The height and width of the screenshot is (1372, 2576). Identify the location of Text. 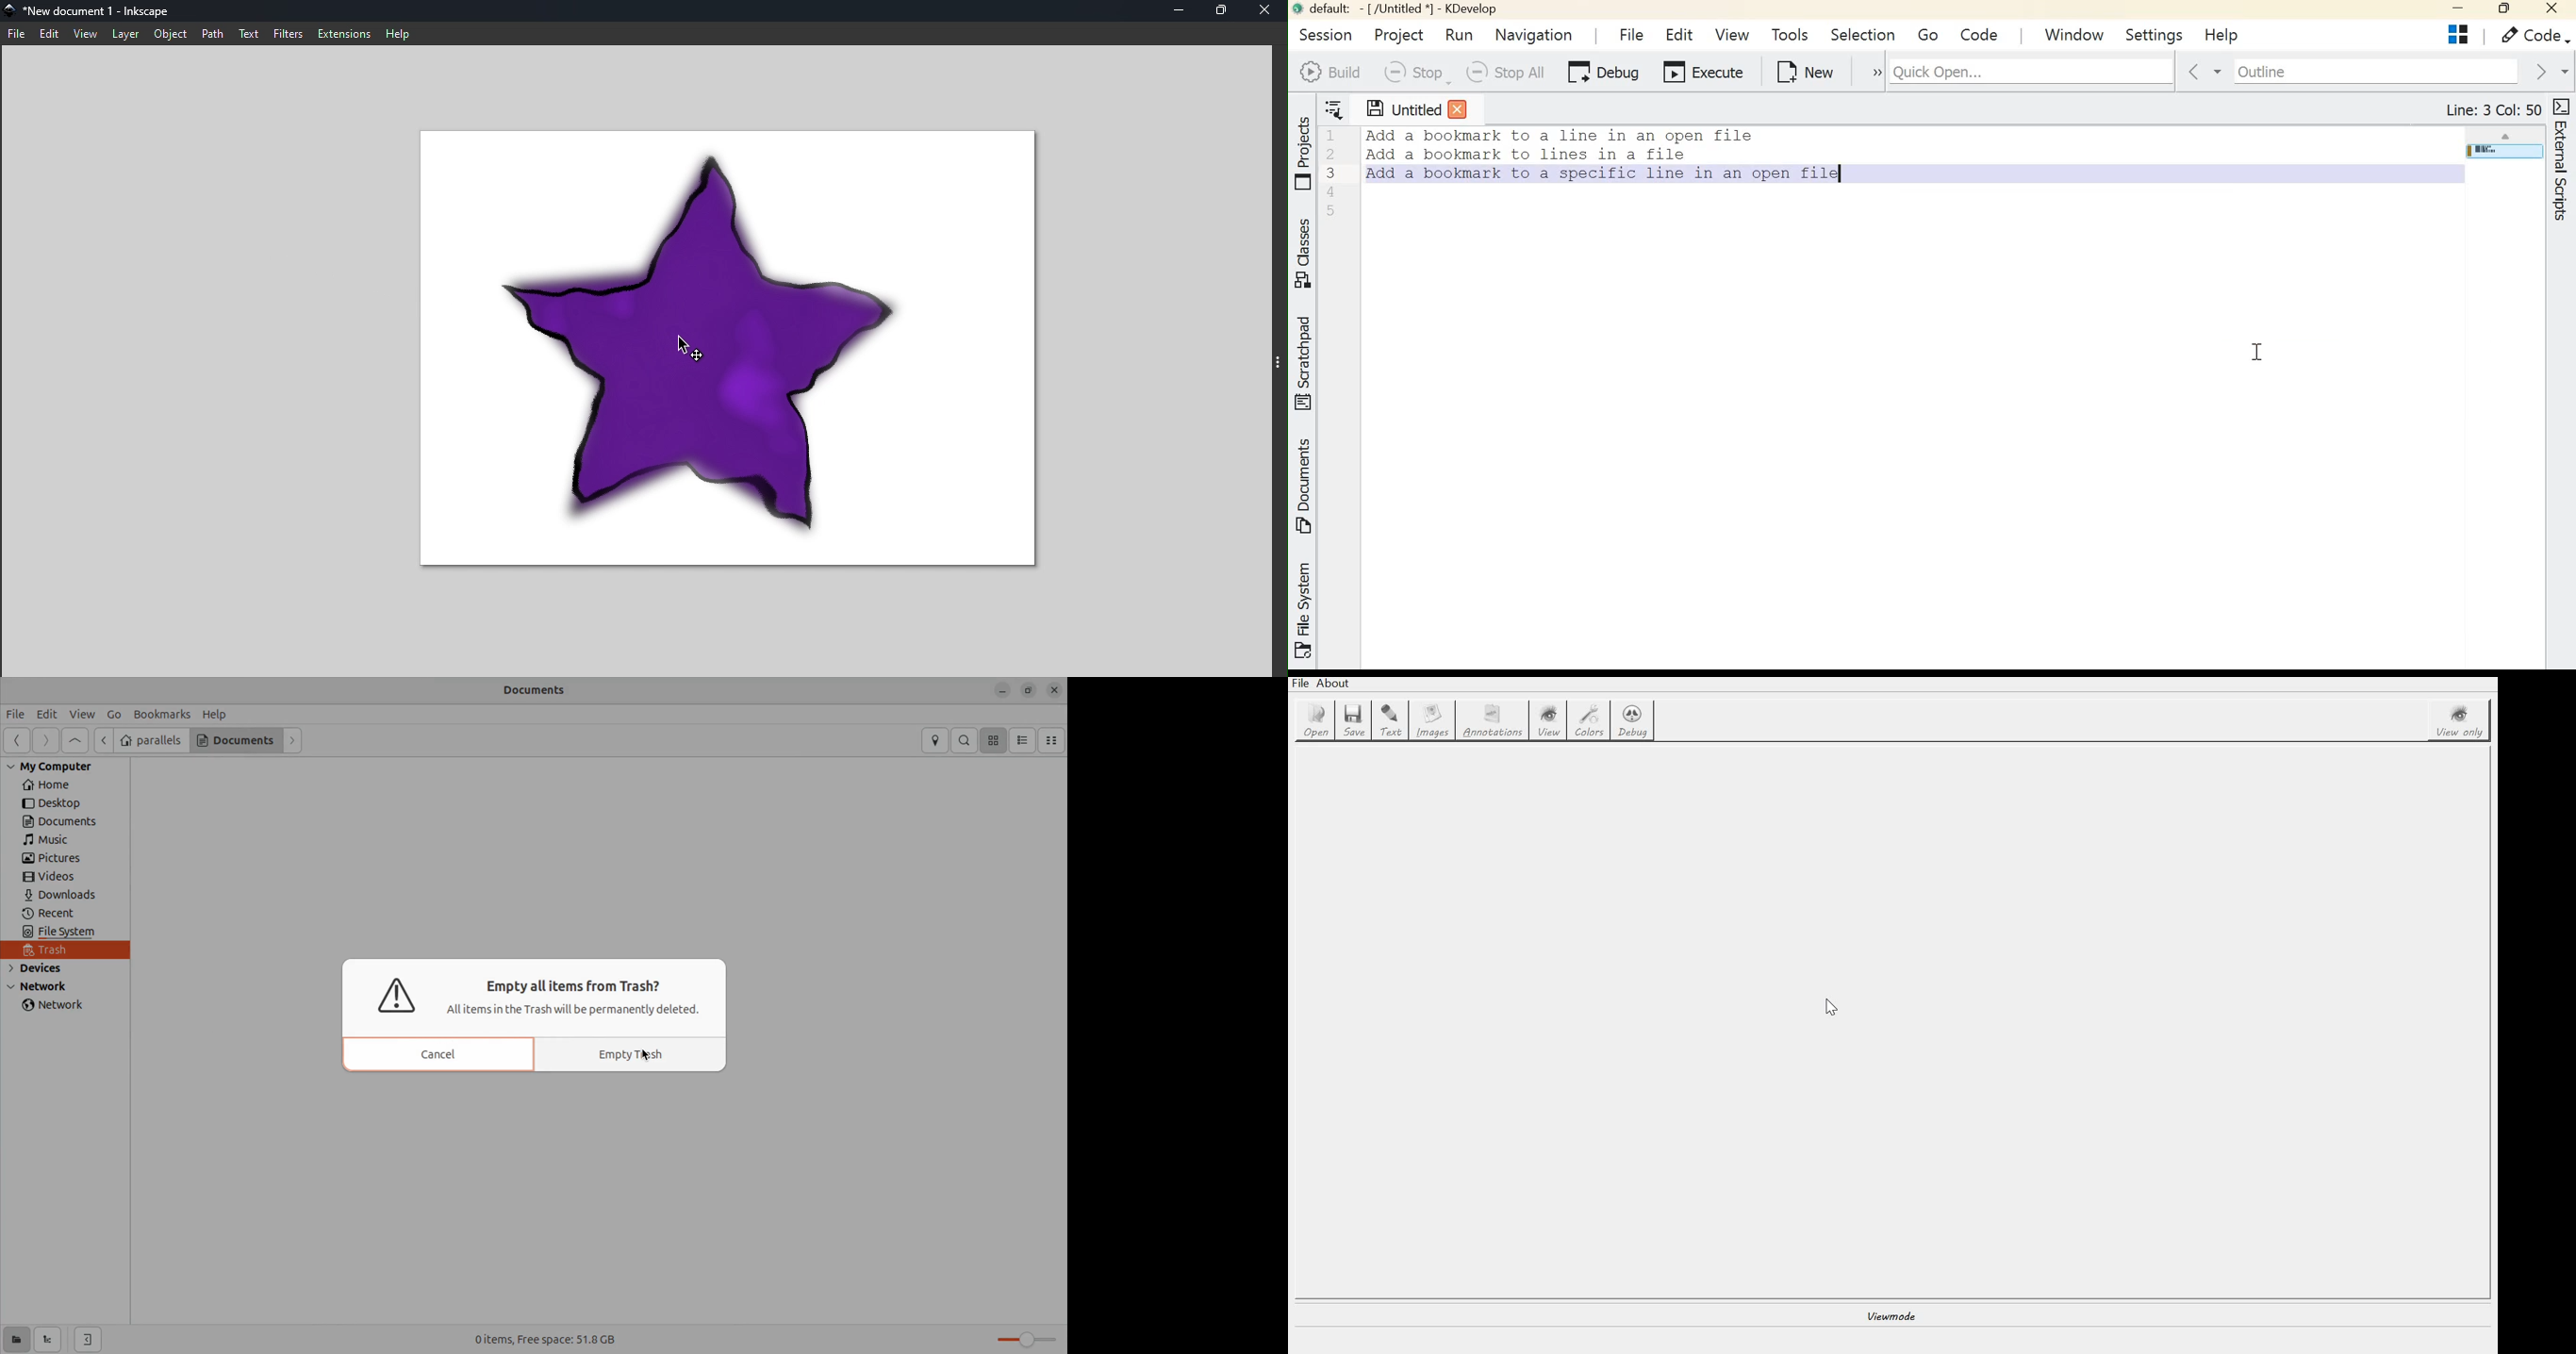
(250, 33).